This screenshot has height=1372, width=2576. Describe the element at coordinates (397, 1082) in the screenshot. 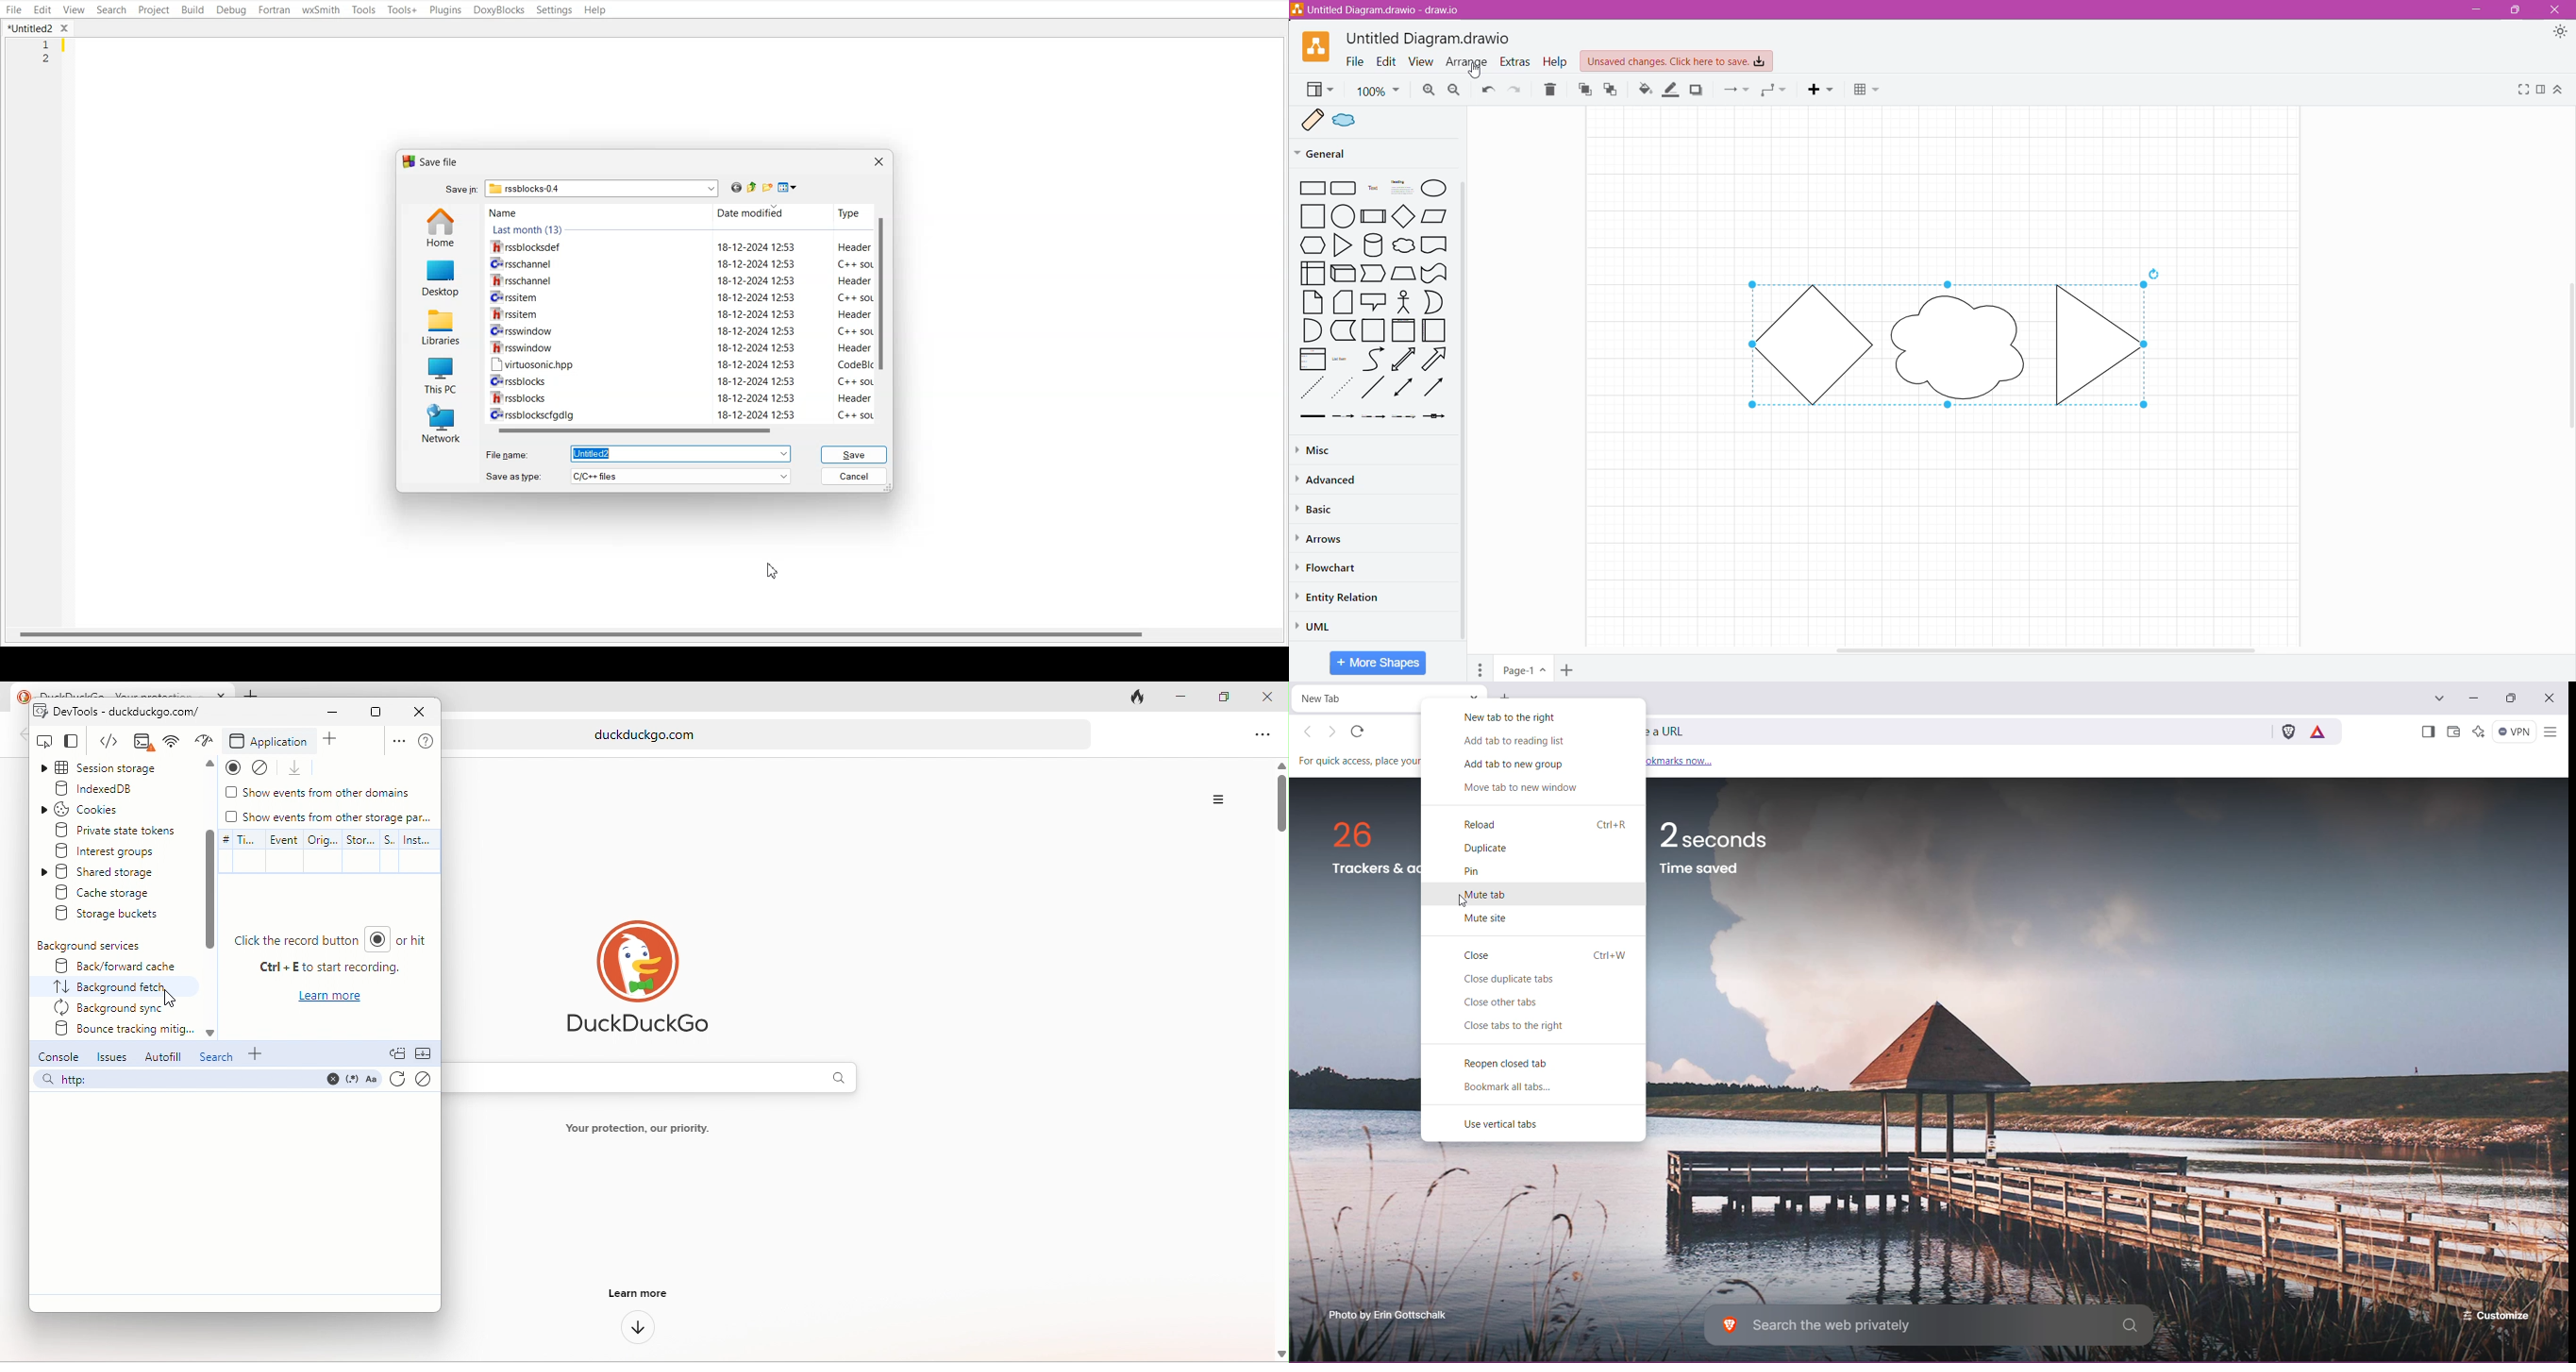

I see `refresh` at that location.